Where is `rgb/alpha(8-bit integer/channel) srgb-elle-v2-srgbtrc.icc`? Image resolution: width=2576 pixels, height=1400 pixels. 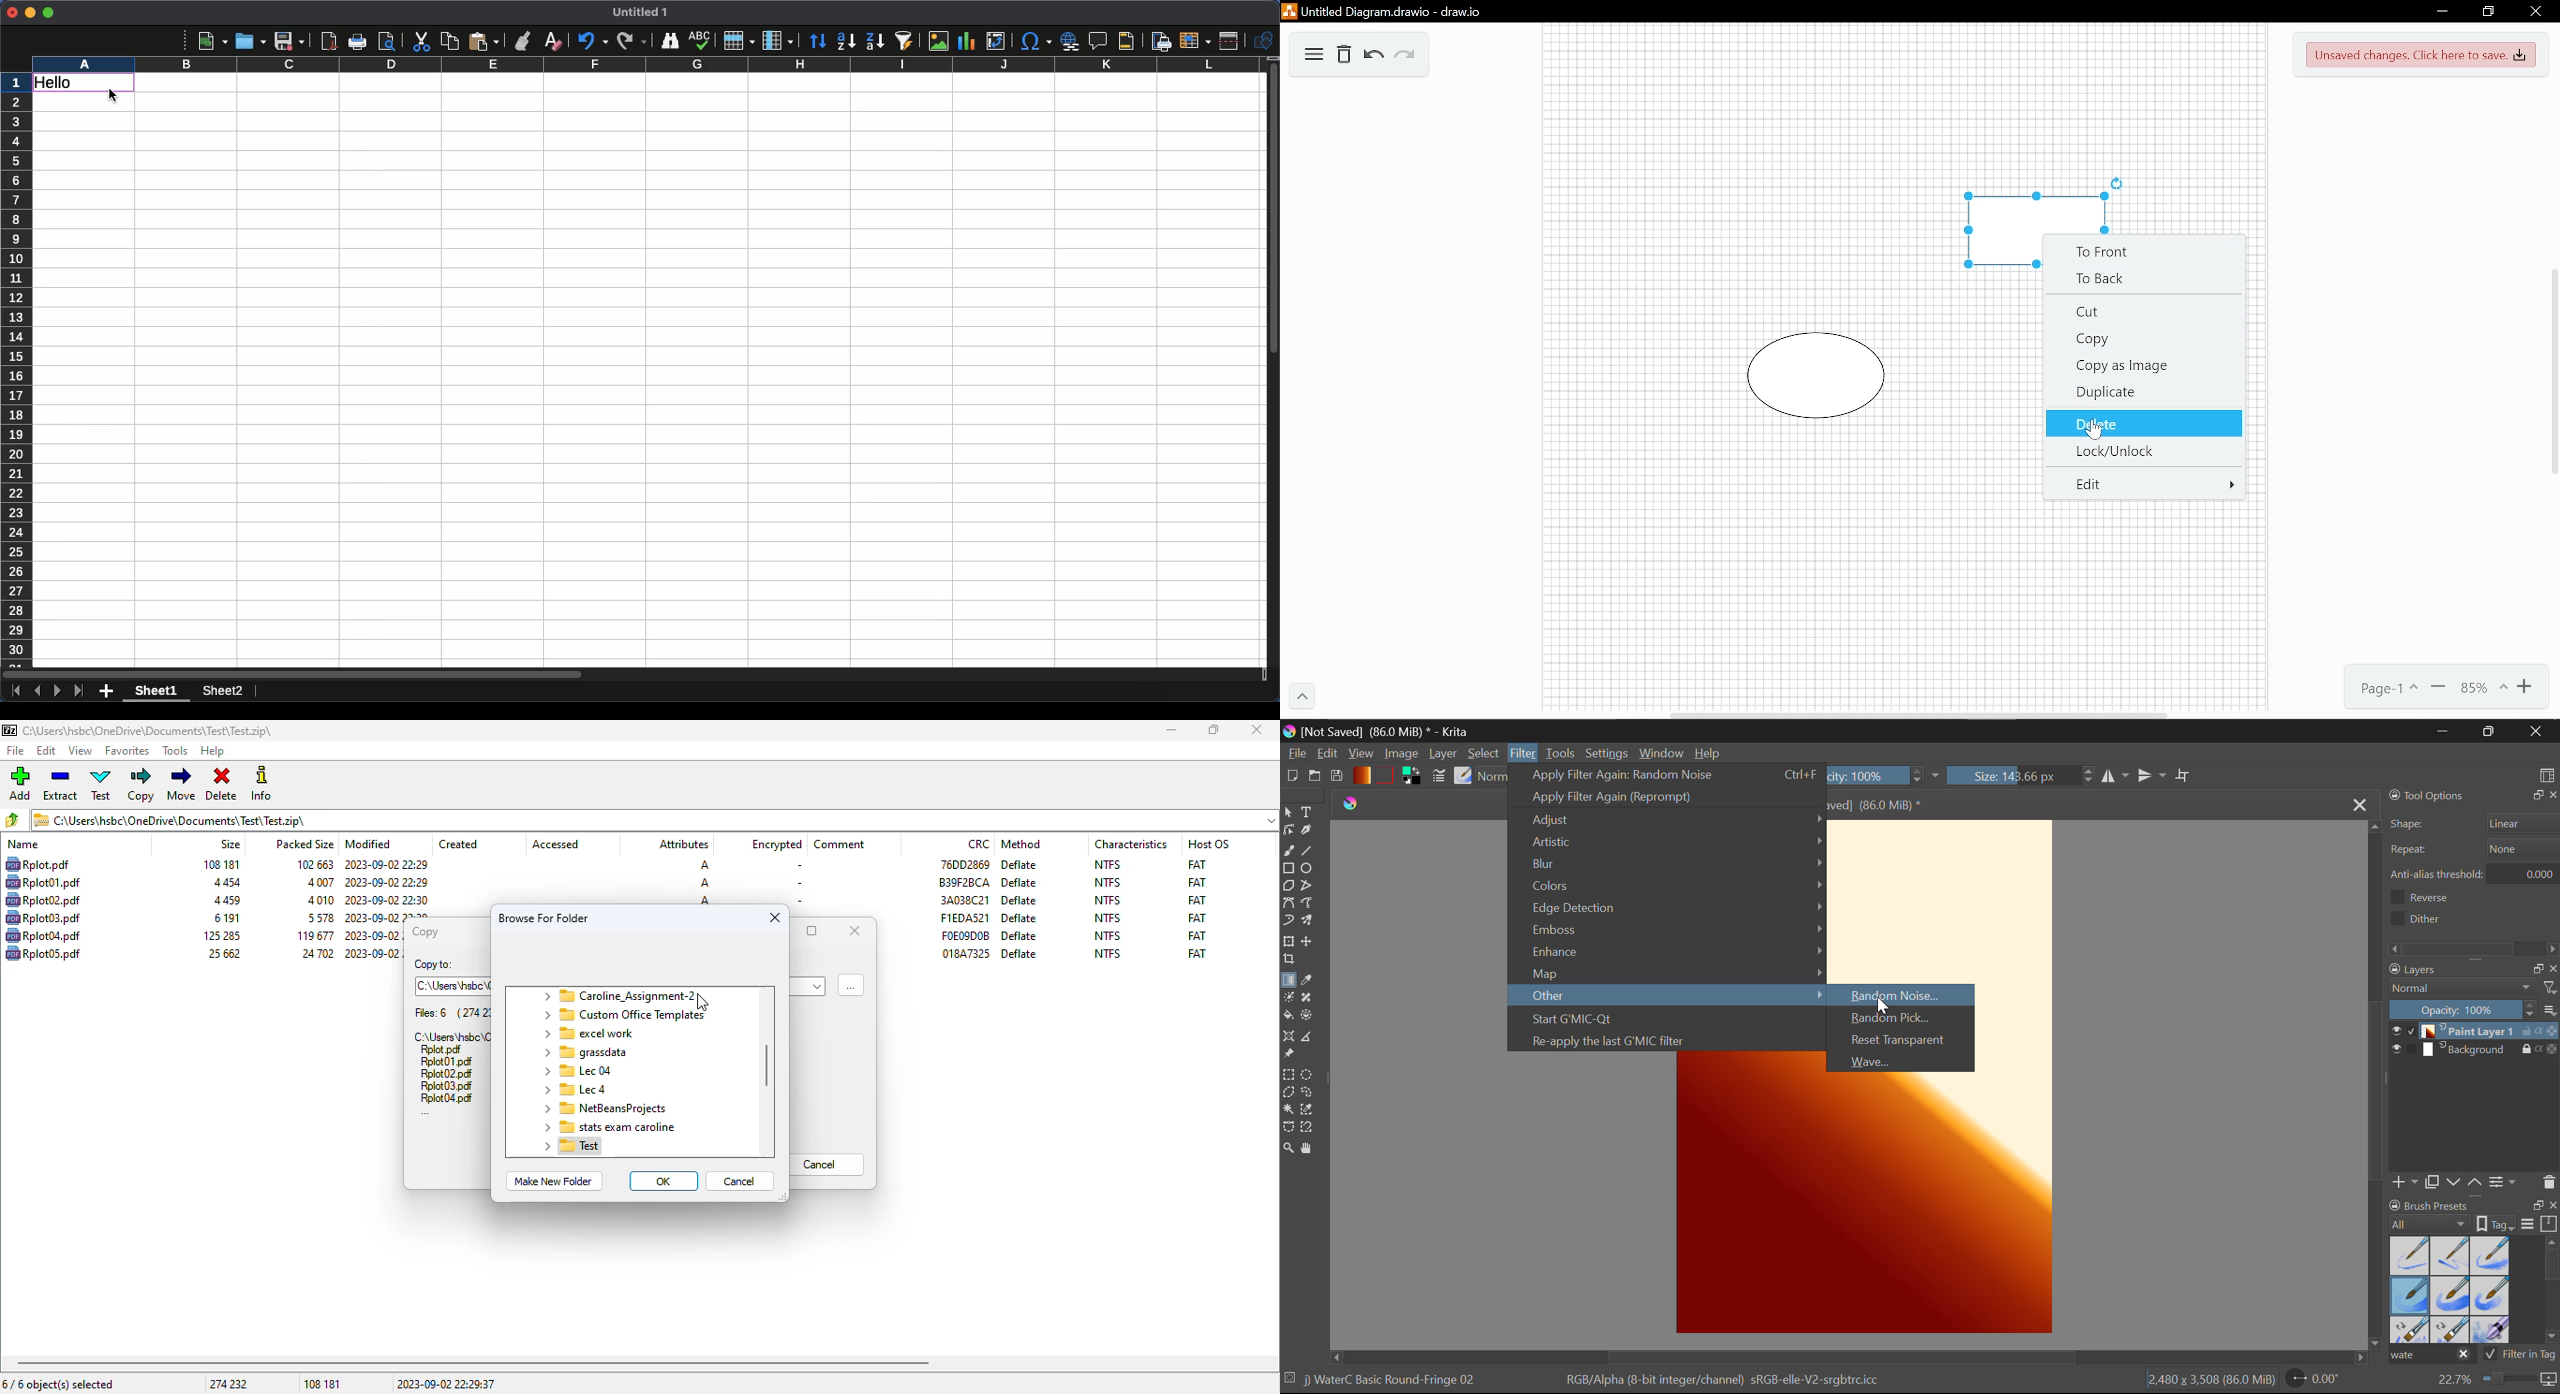 rgb/alpha(8-bit integer/channel) srgb-elle-v2-srgbtrc.icc is located at coordinates (1731, 1384).